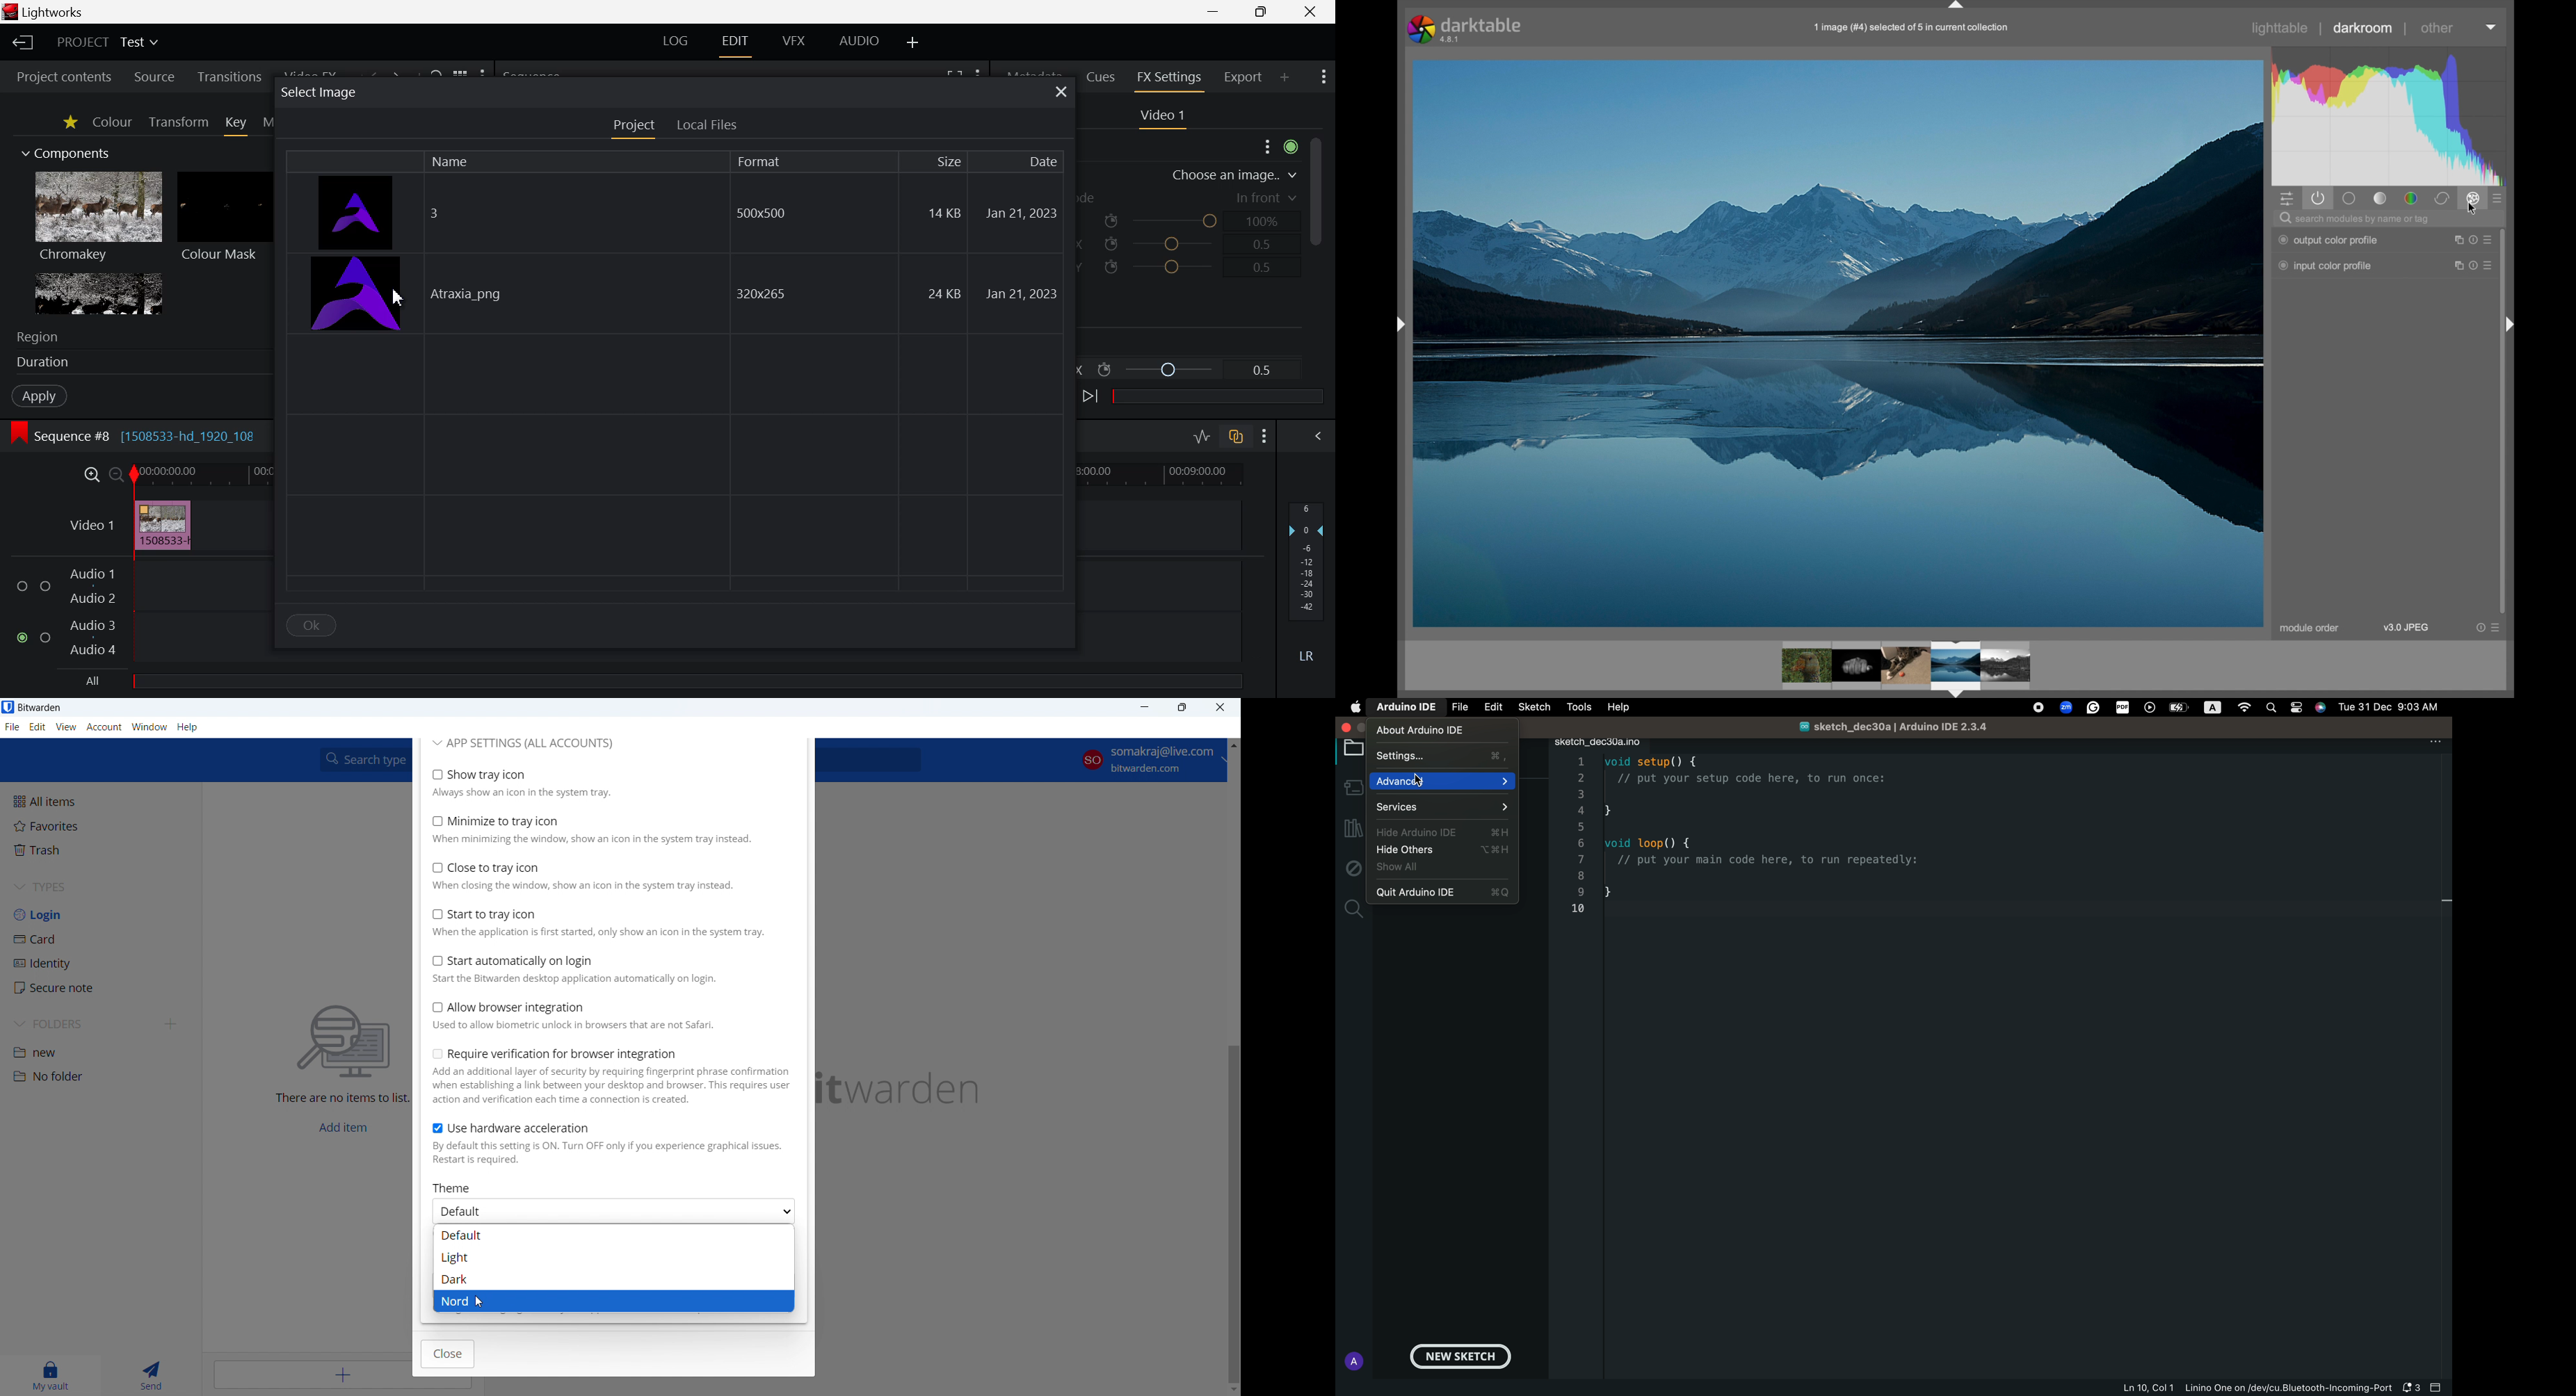 Image resolution: width=2576 pixels, height=1400 pixels. What do you see at coordinates (72, 151) in the screenshot?
I see `Components Section` at bounding box center [72, 151].